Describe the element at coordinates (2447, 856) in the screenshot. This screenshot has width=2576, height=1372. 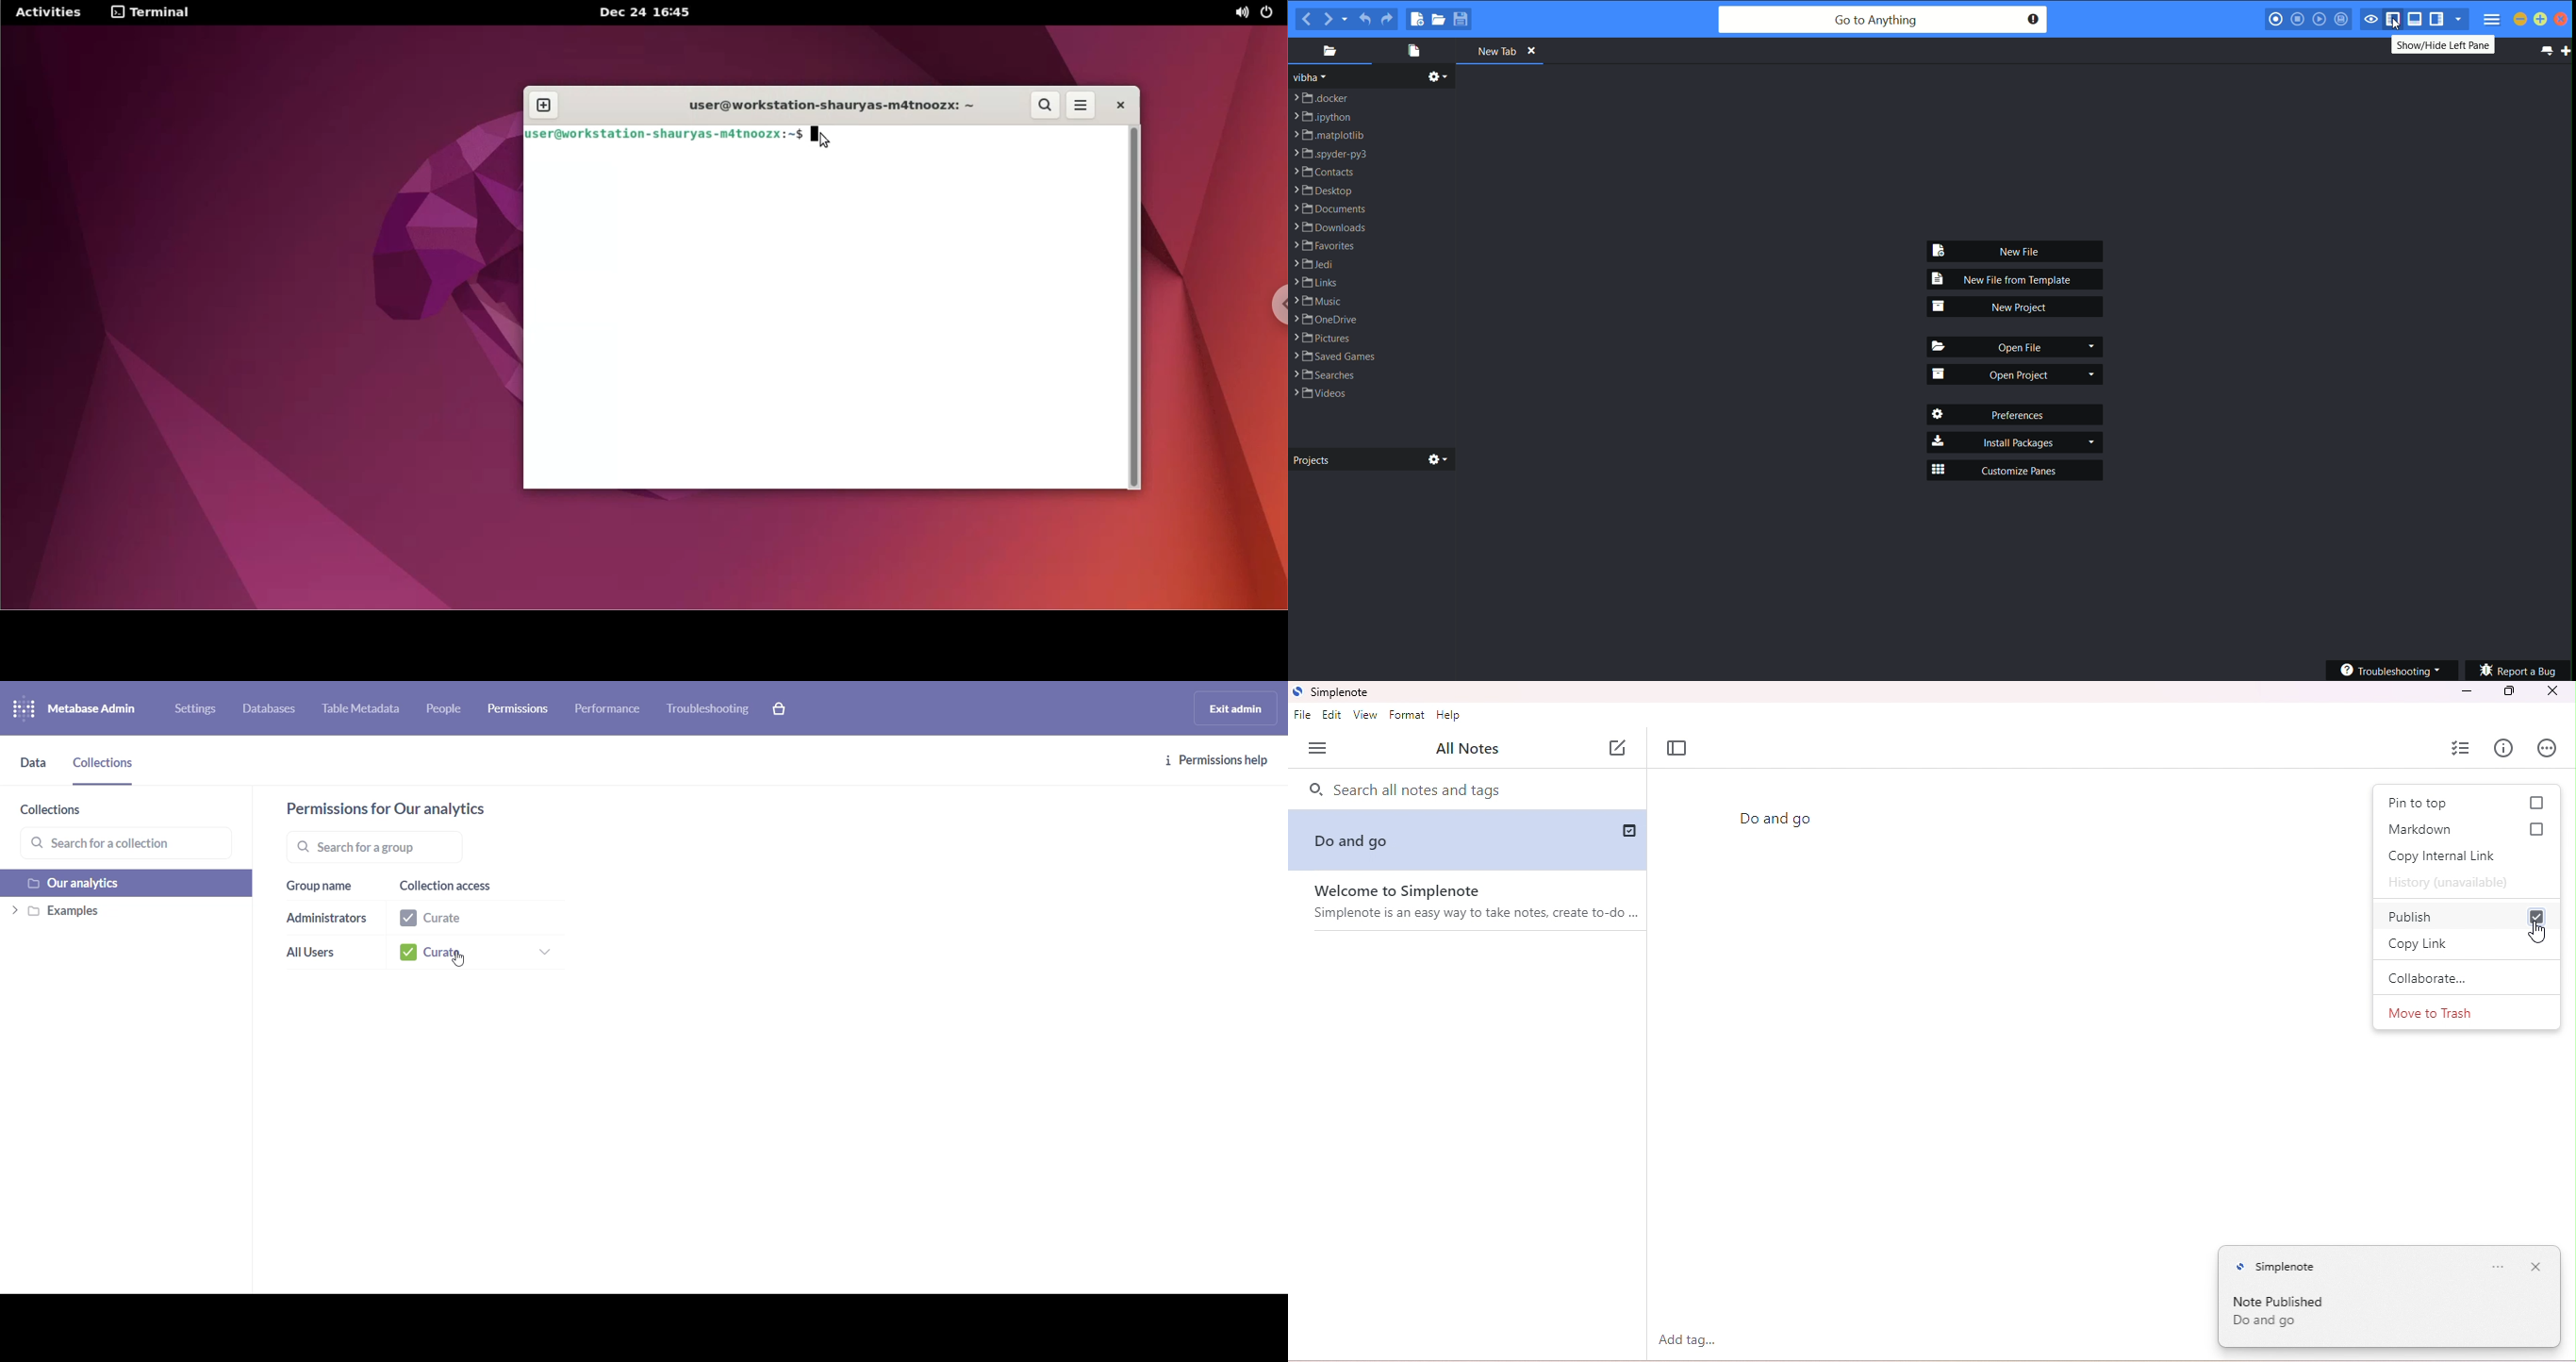
I see `copy internal link` at that location.